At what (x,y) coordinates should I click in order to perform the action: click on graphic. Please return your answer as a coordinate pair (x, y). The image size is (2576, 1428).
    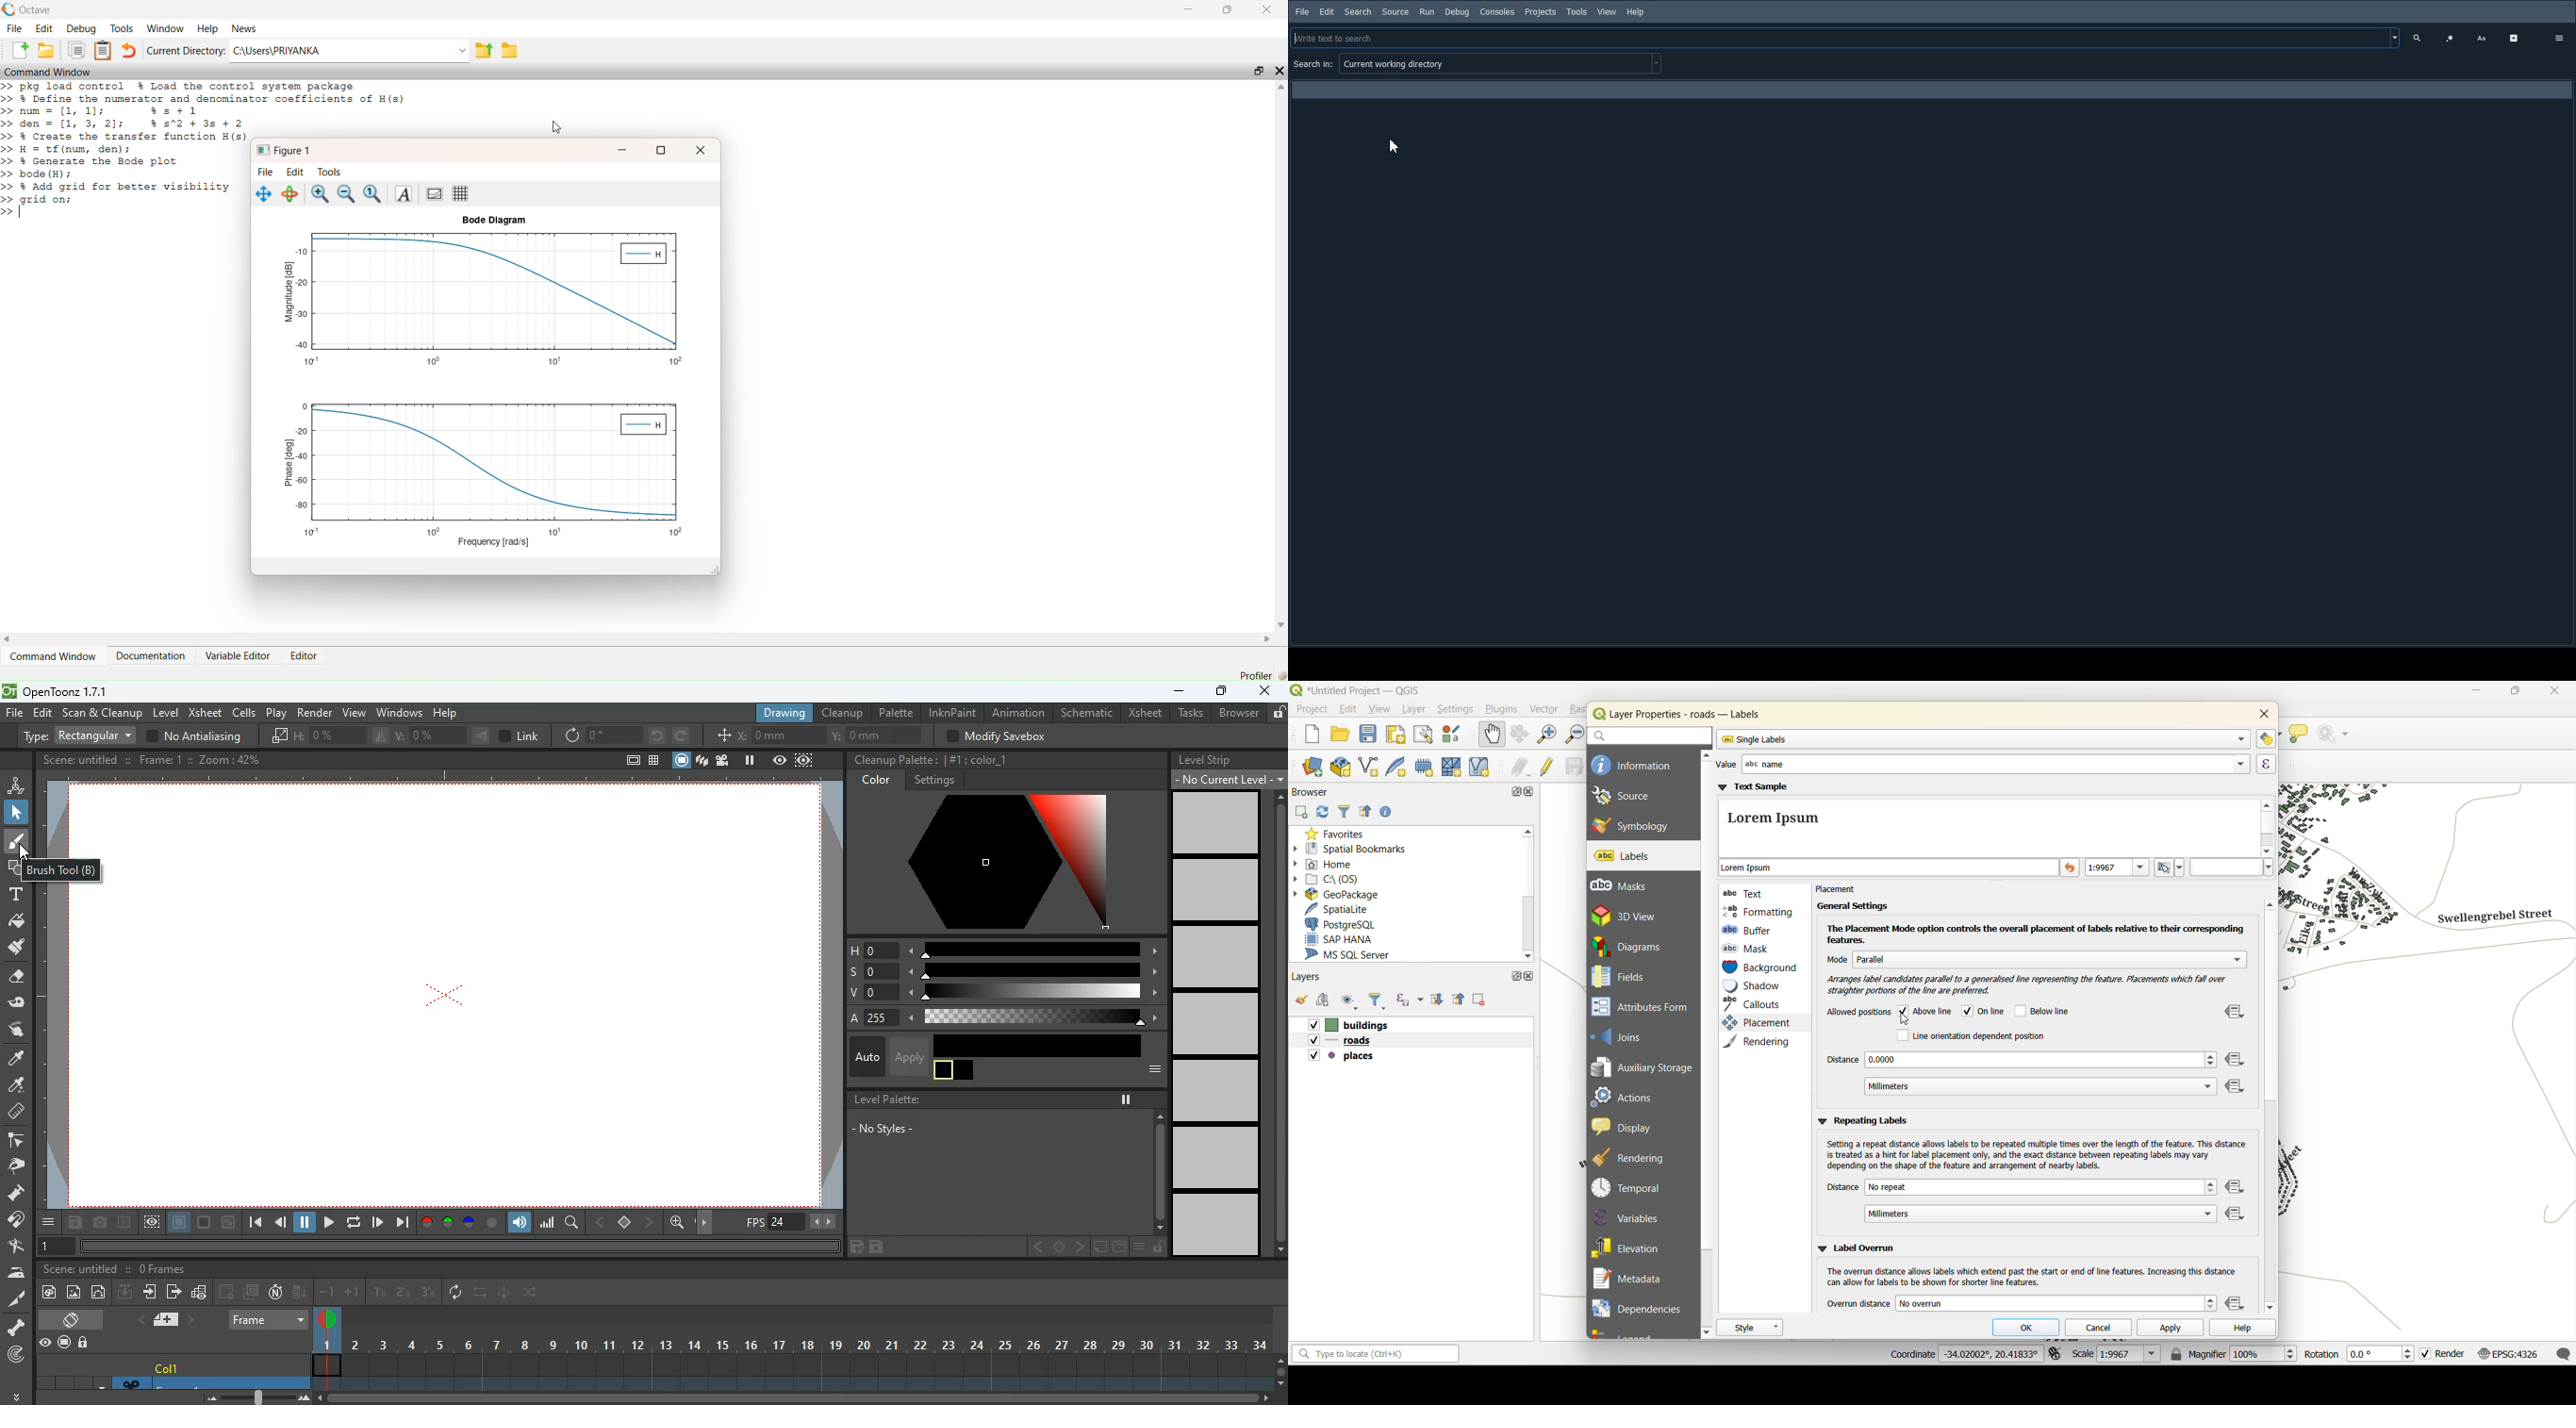
    Looking at the image, I should click on (199, 1294).